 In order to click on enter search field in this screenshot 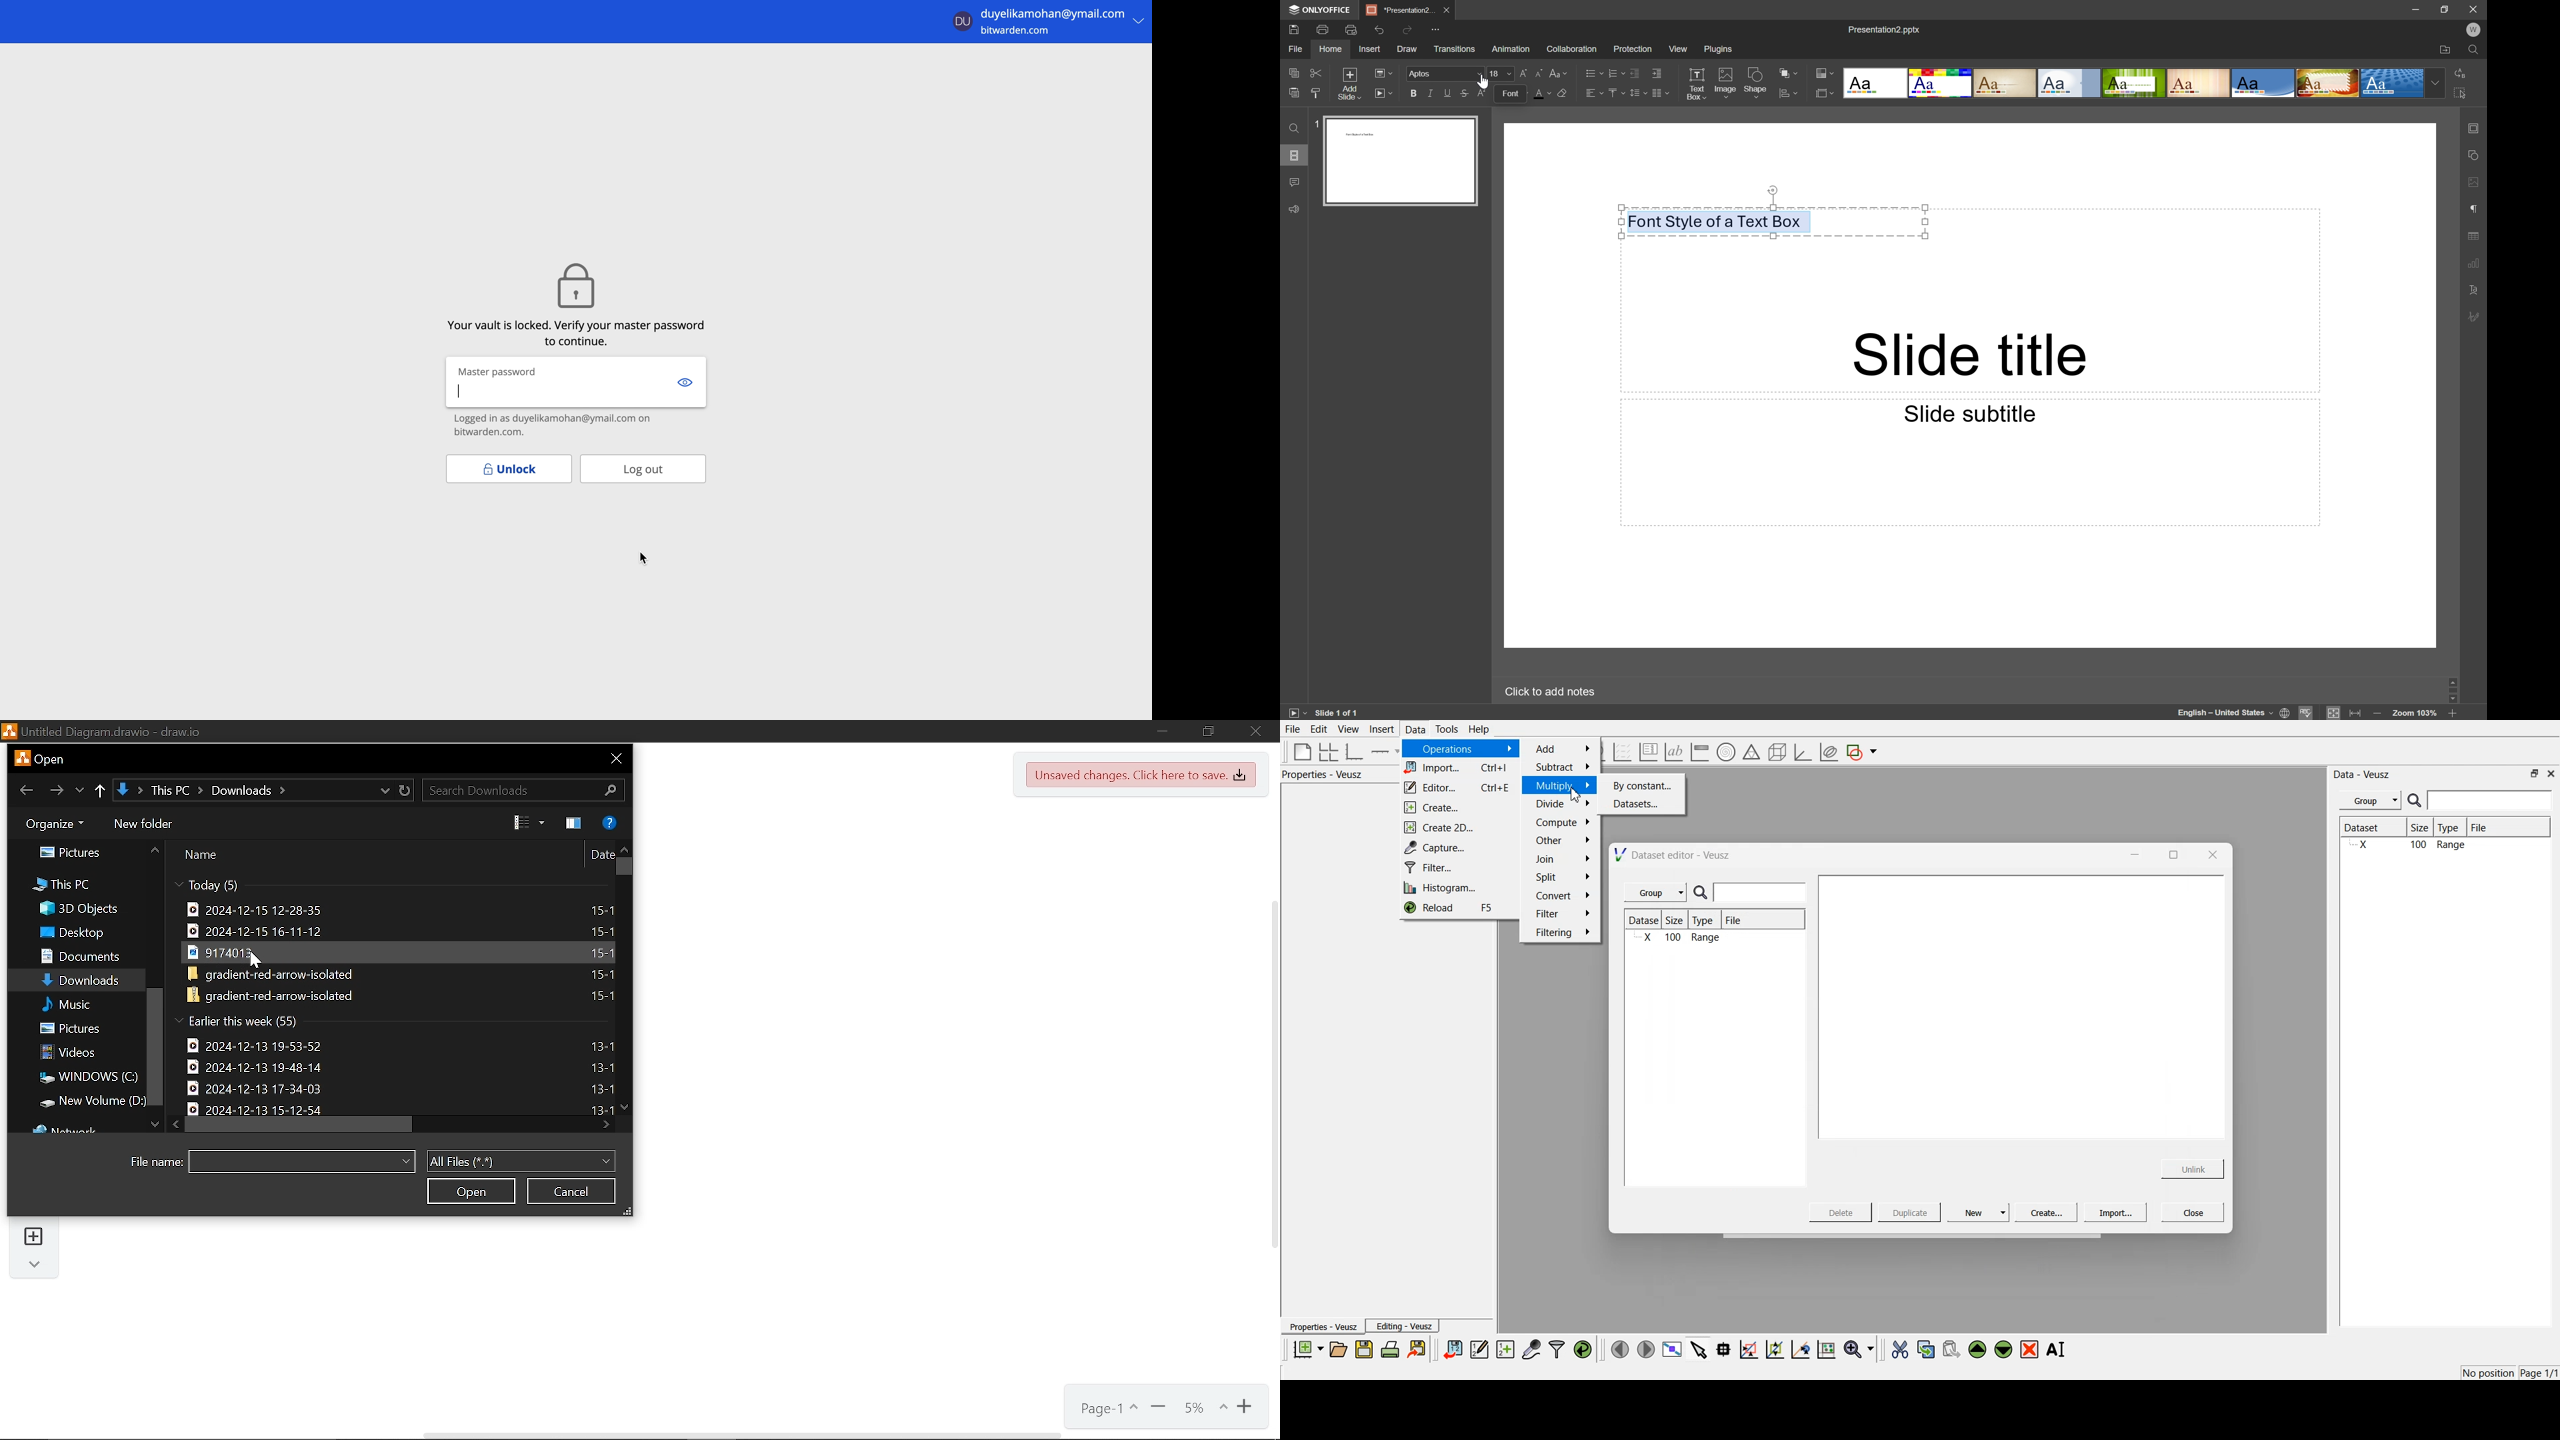, I will do `click(1762, 893)`.